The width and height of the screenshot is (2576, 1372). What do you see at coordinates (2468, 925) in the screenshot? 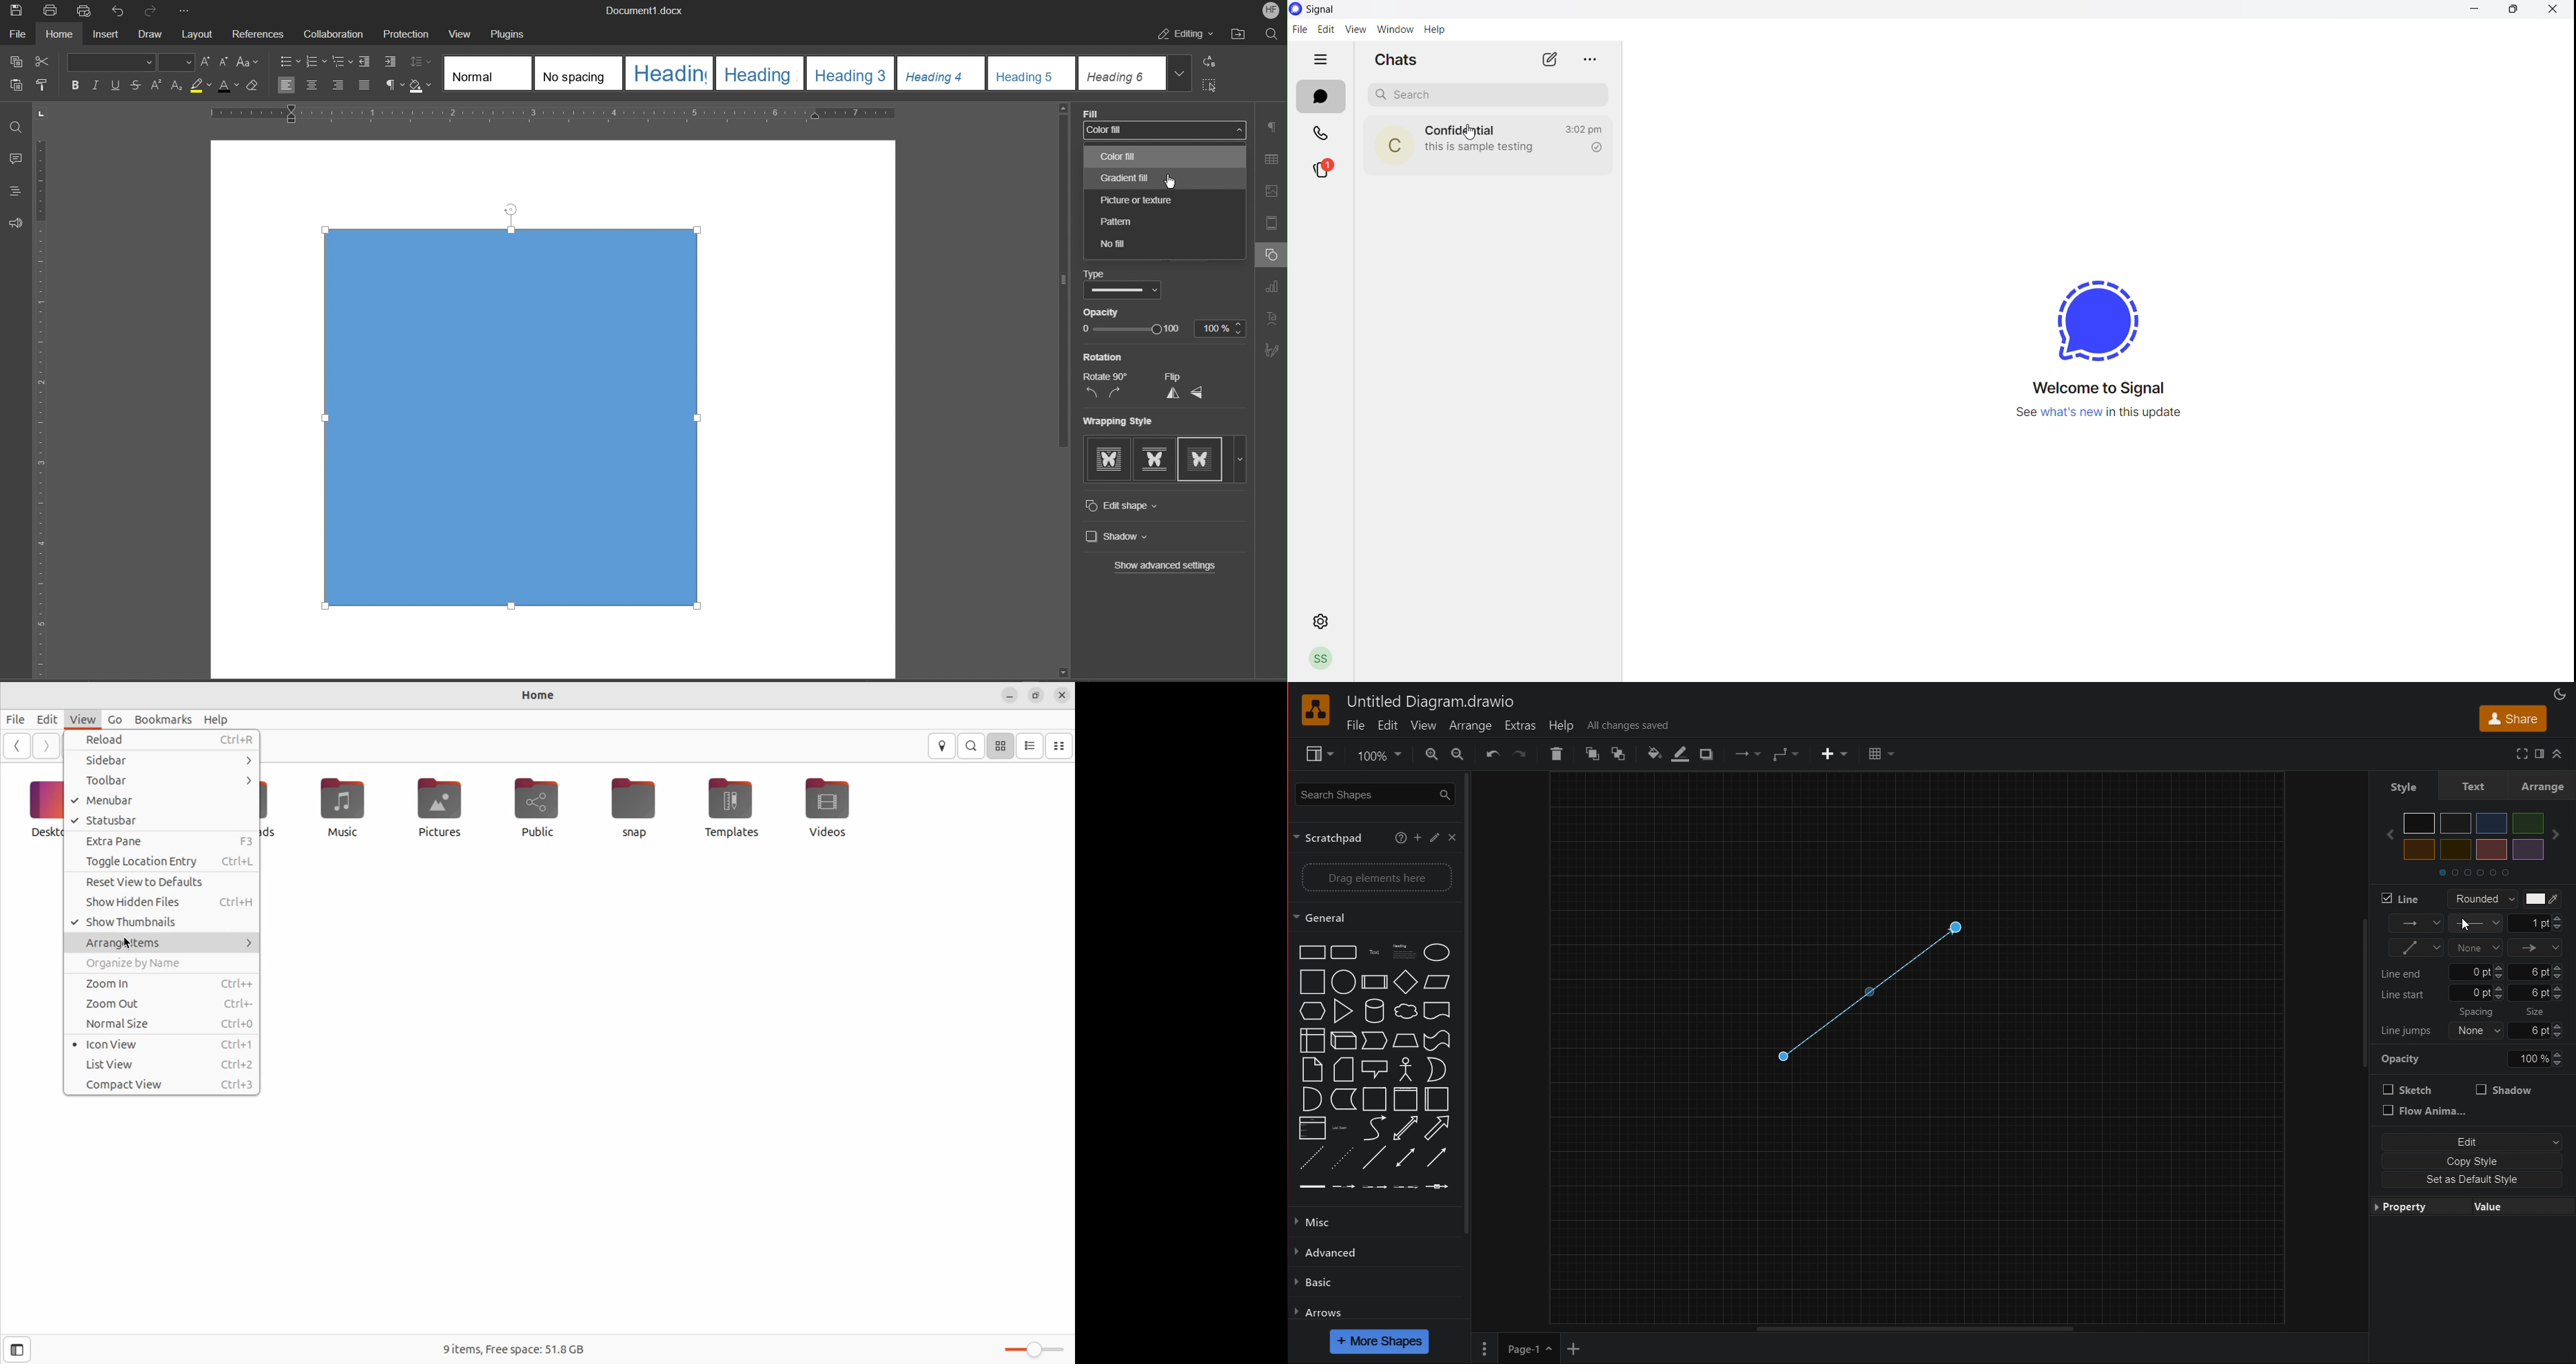
I see `cursor on Line Type` at bounding box center [2468, 925].